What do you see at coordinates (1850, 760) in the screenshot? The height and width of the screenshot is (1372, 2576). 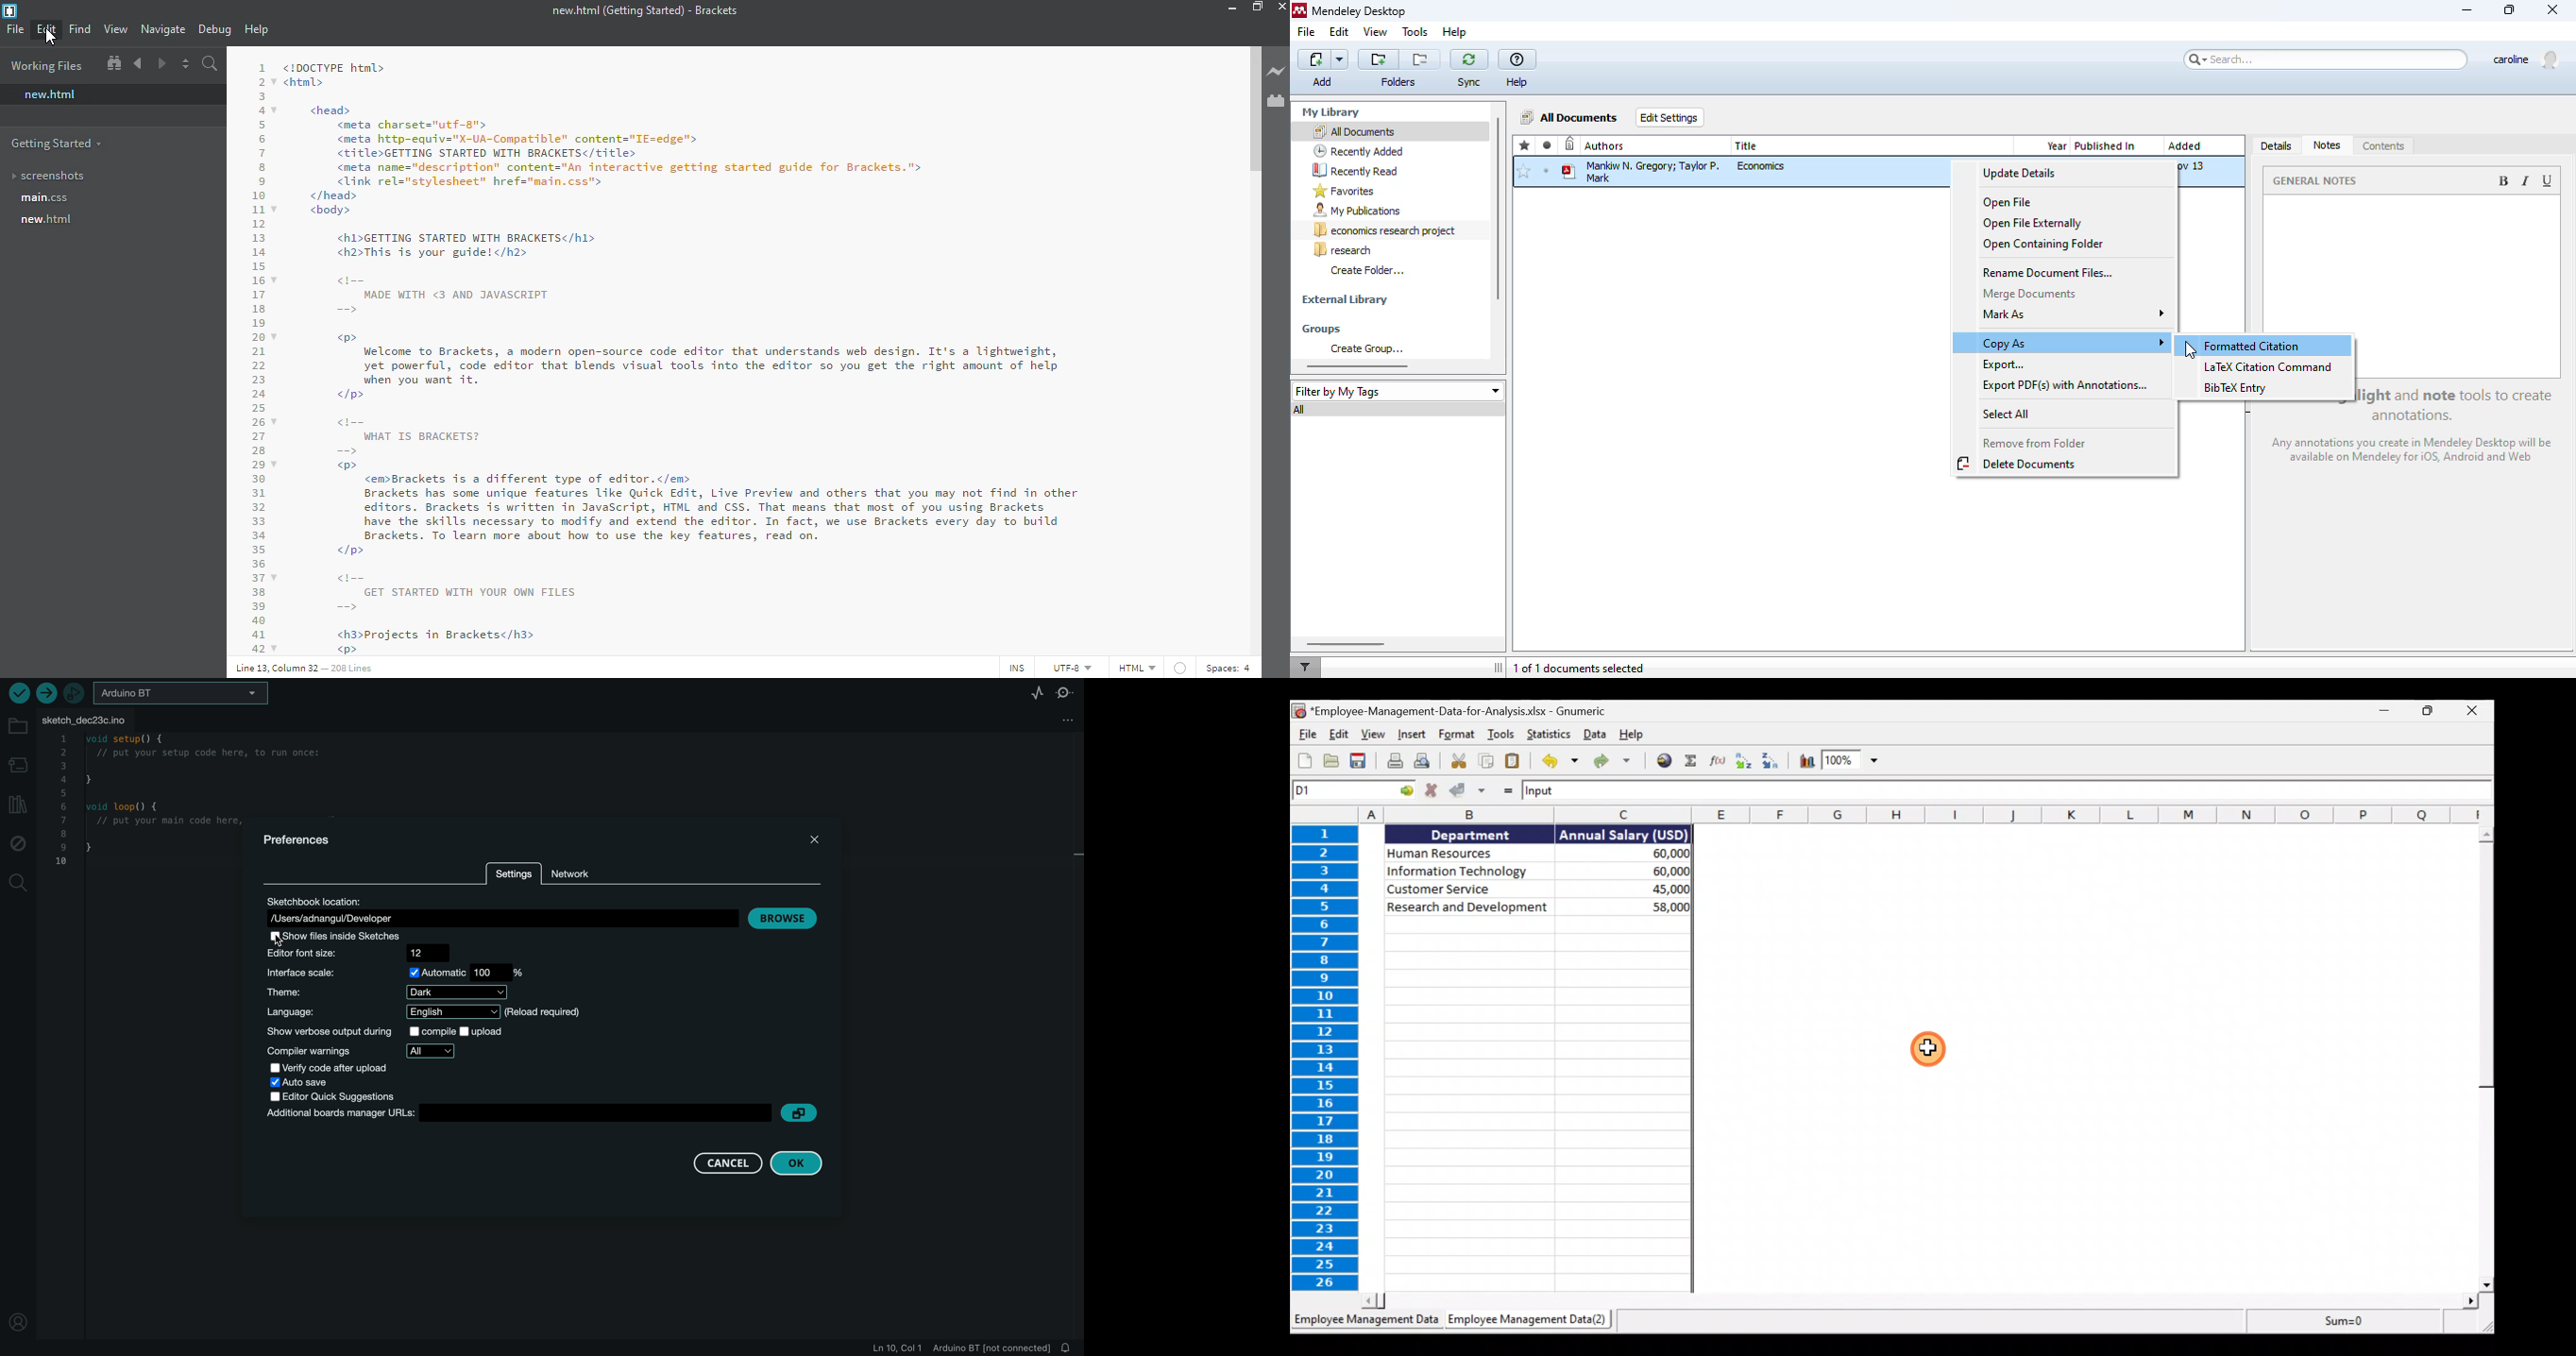 I see `Zoom` at bounding box center [1850, 760].